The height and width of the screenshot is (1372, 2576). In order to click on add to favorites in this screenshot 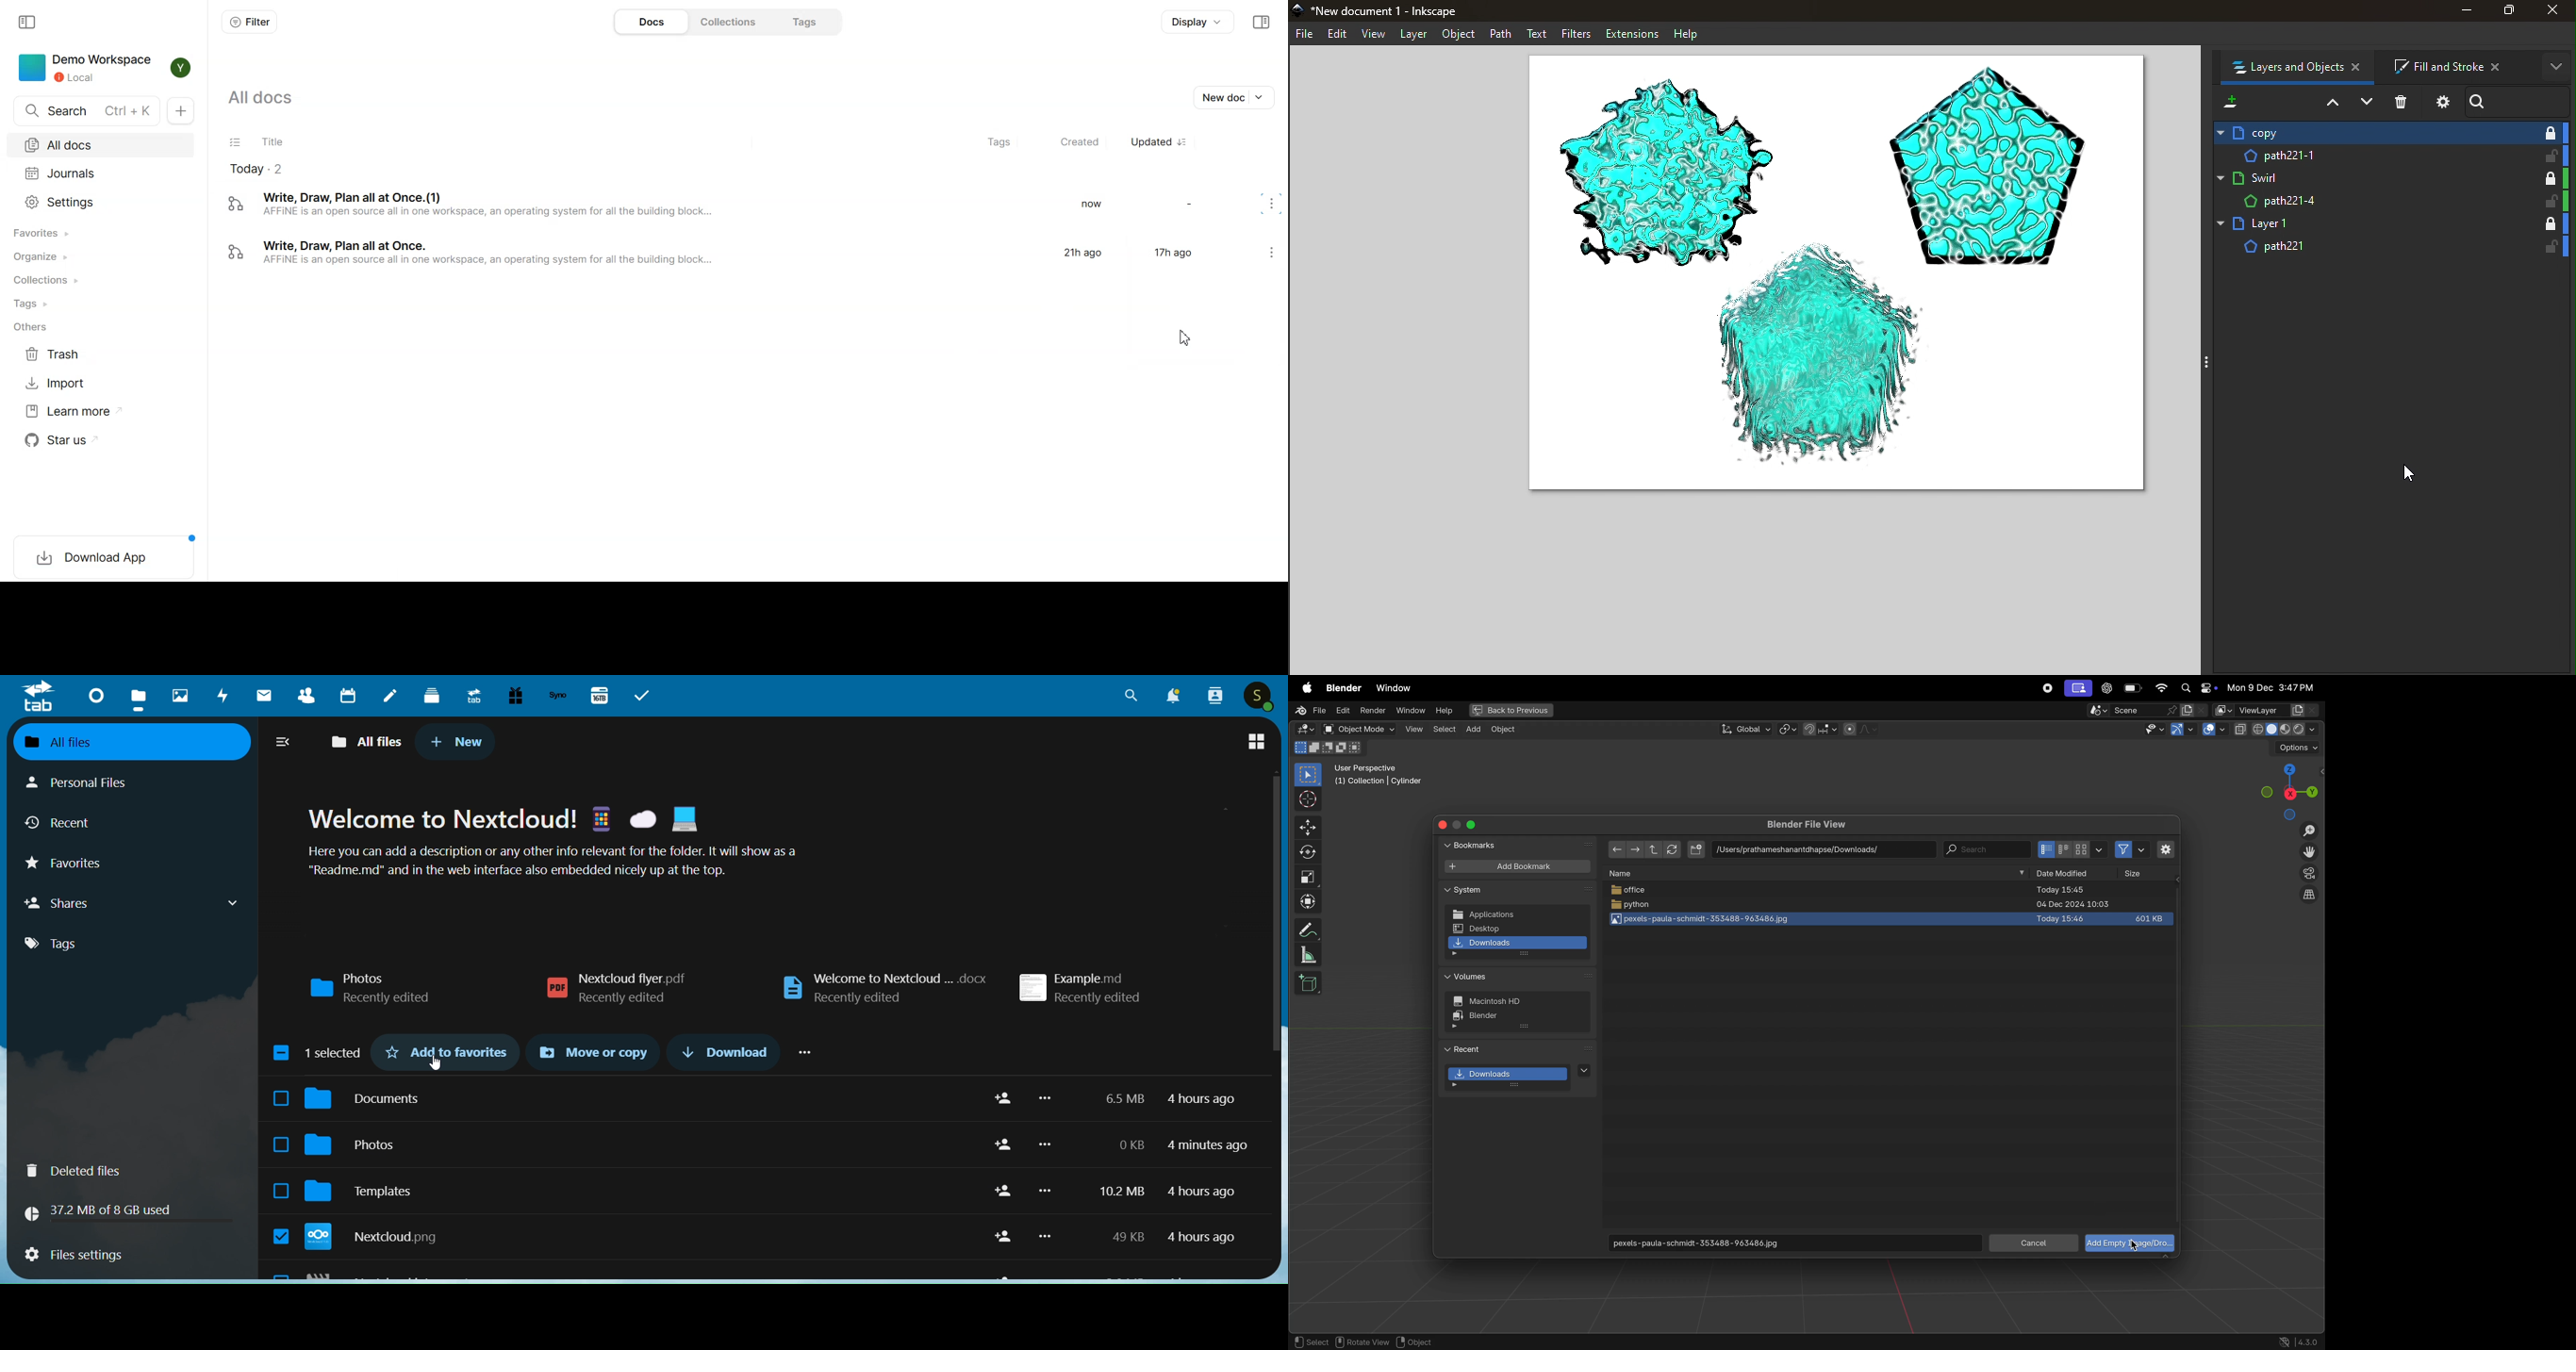, I will do `click(448, 1049)`.